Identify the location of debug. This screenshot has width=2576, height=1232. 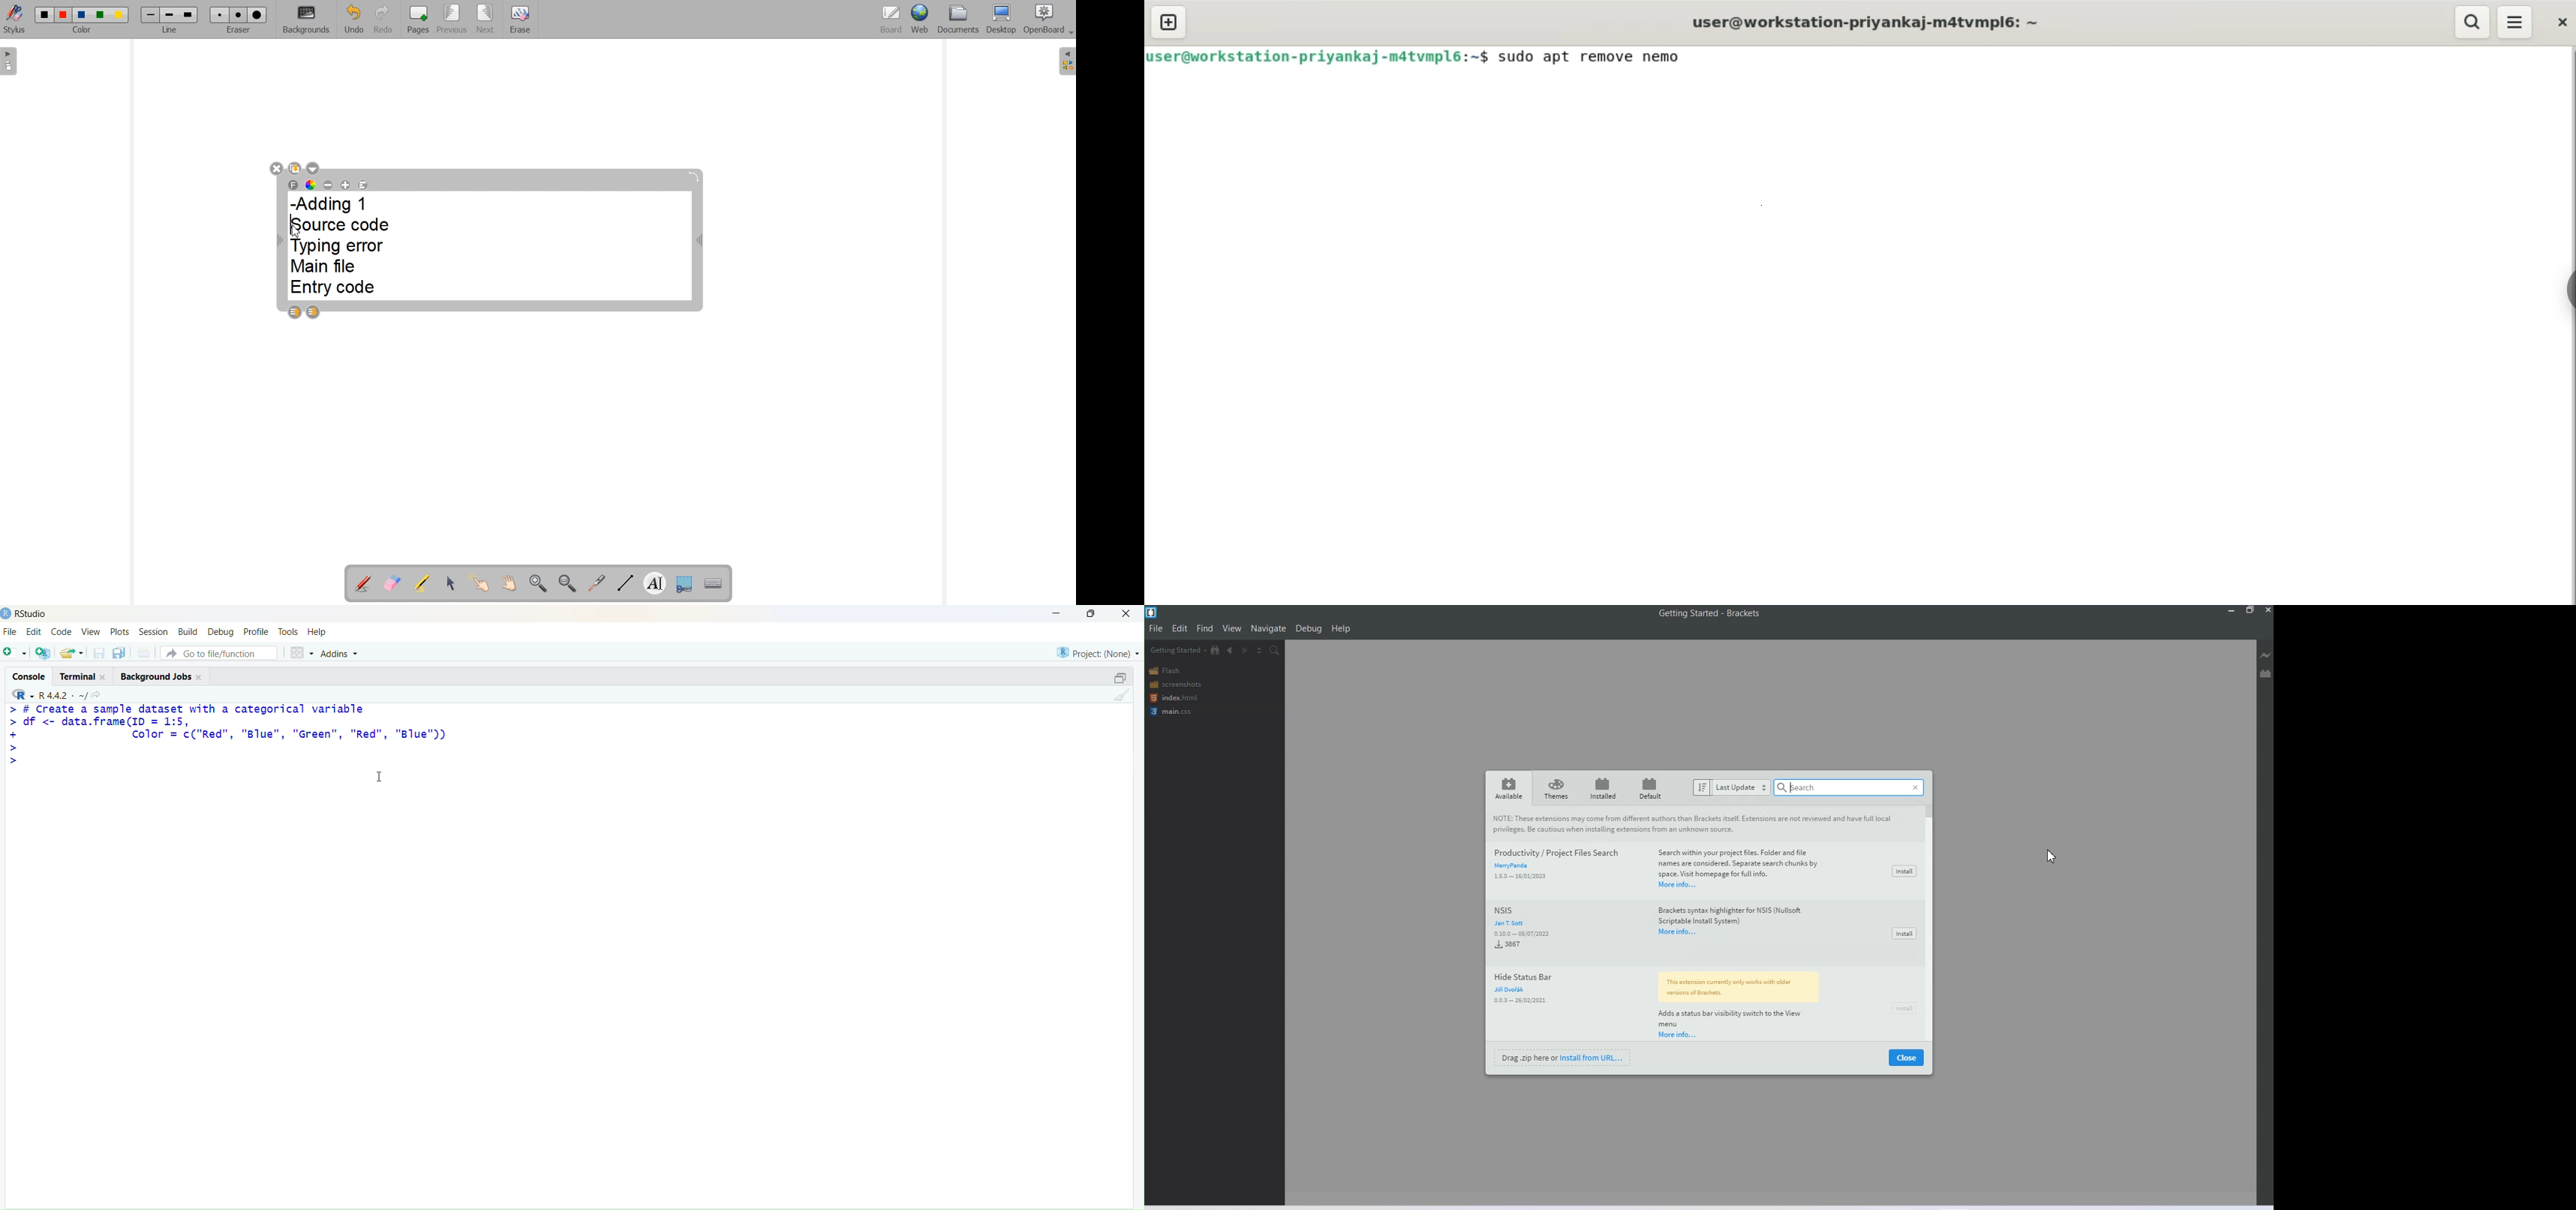
(221, 633).